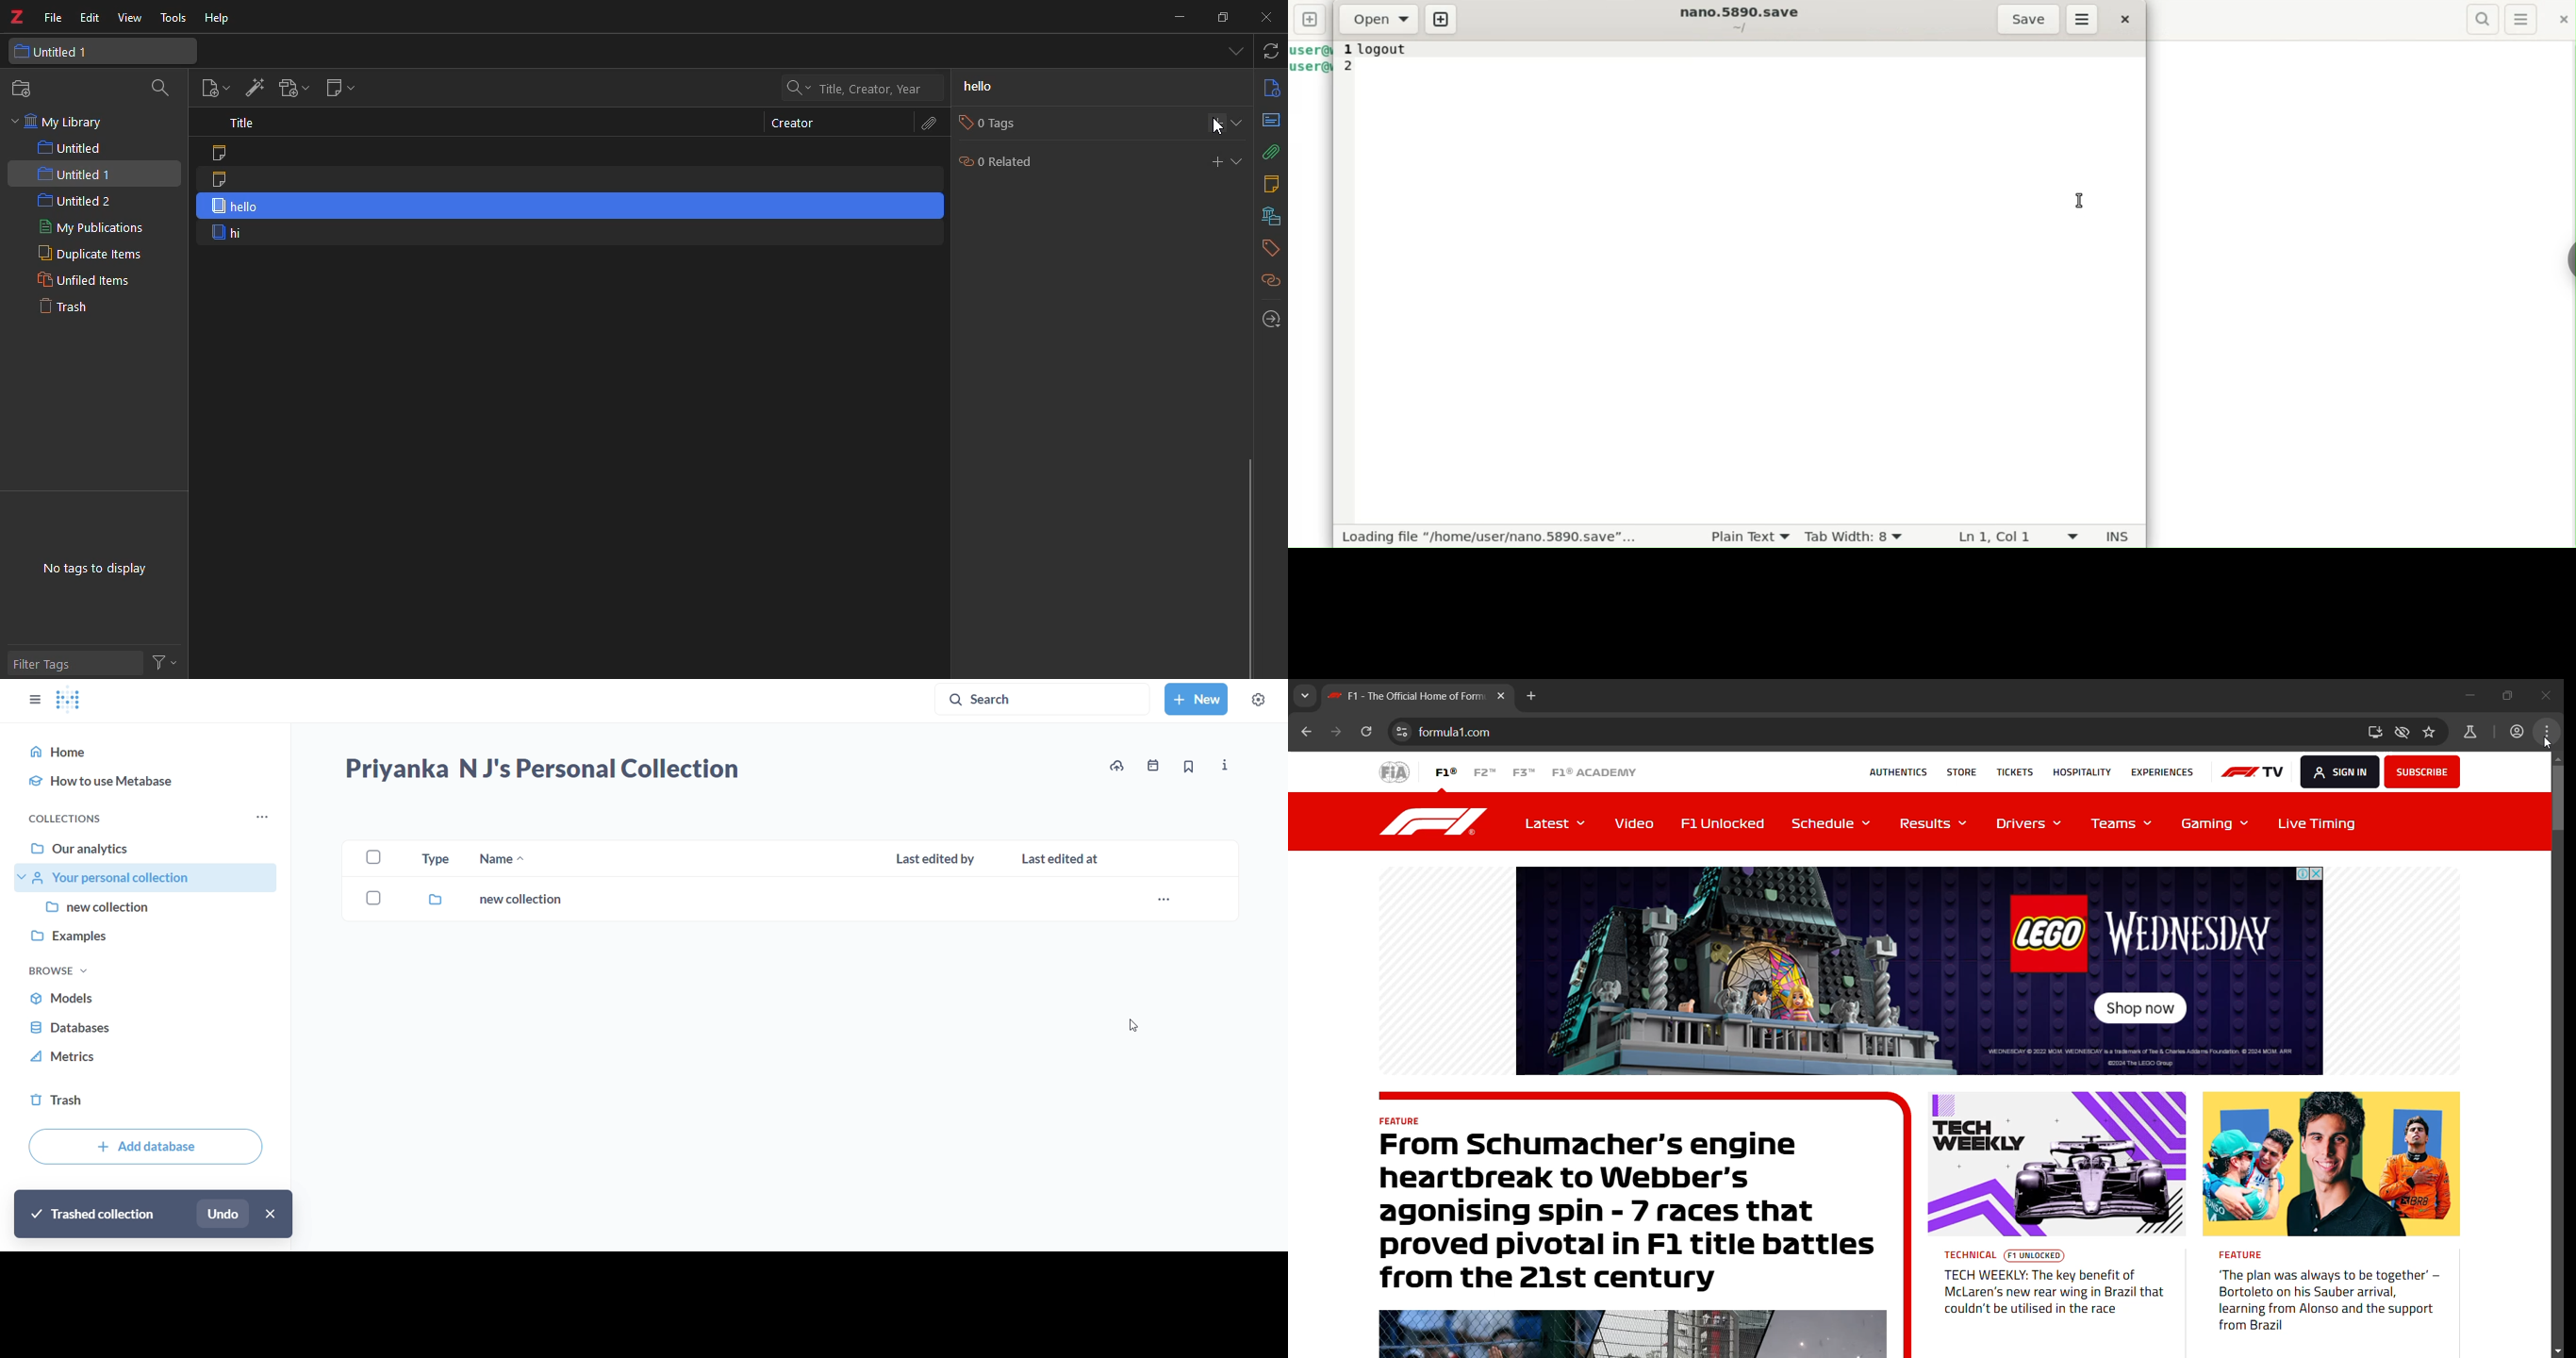 The height and width of the screenshot is (1372, 2576). I want to click on my library, so click(63, 123).